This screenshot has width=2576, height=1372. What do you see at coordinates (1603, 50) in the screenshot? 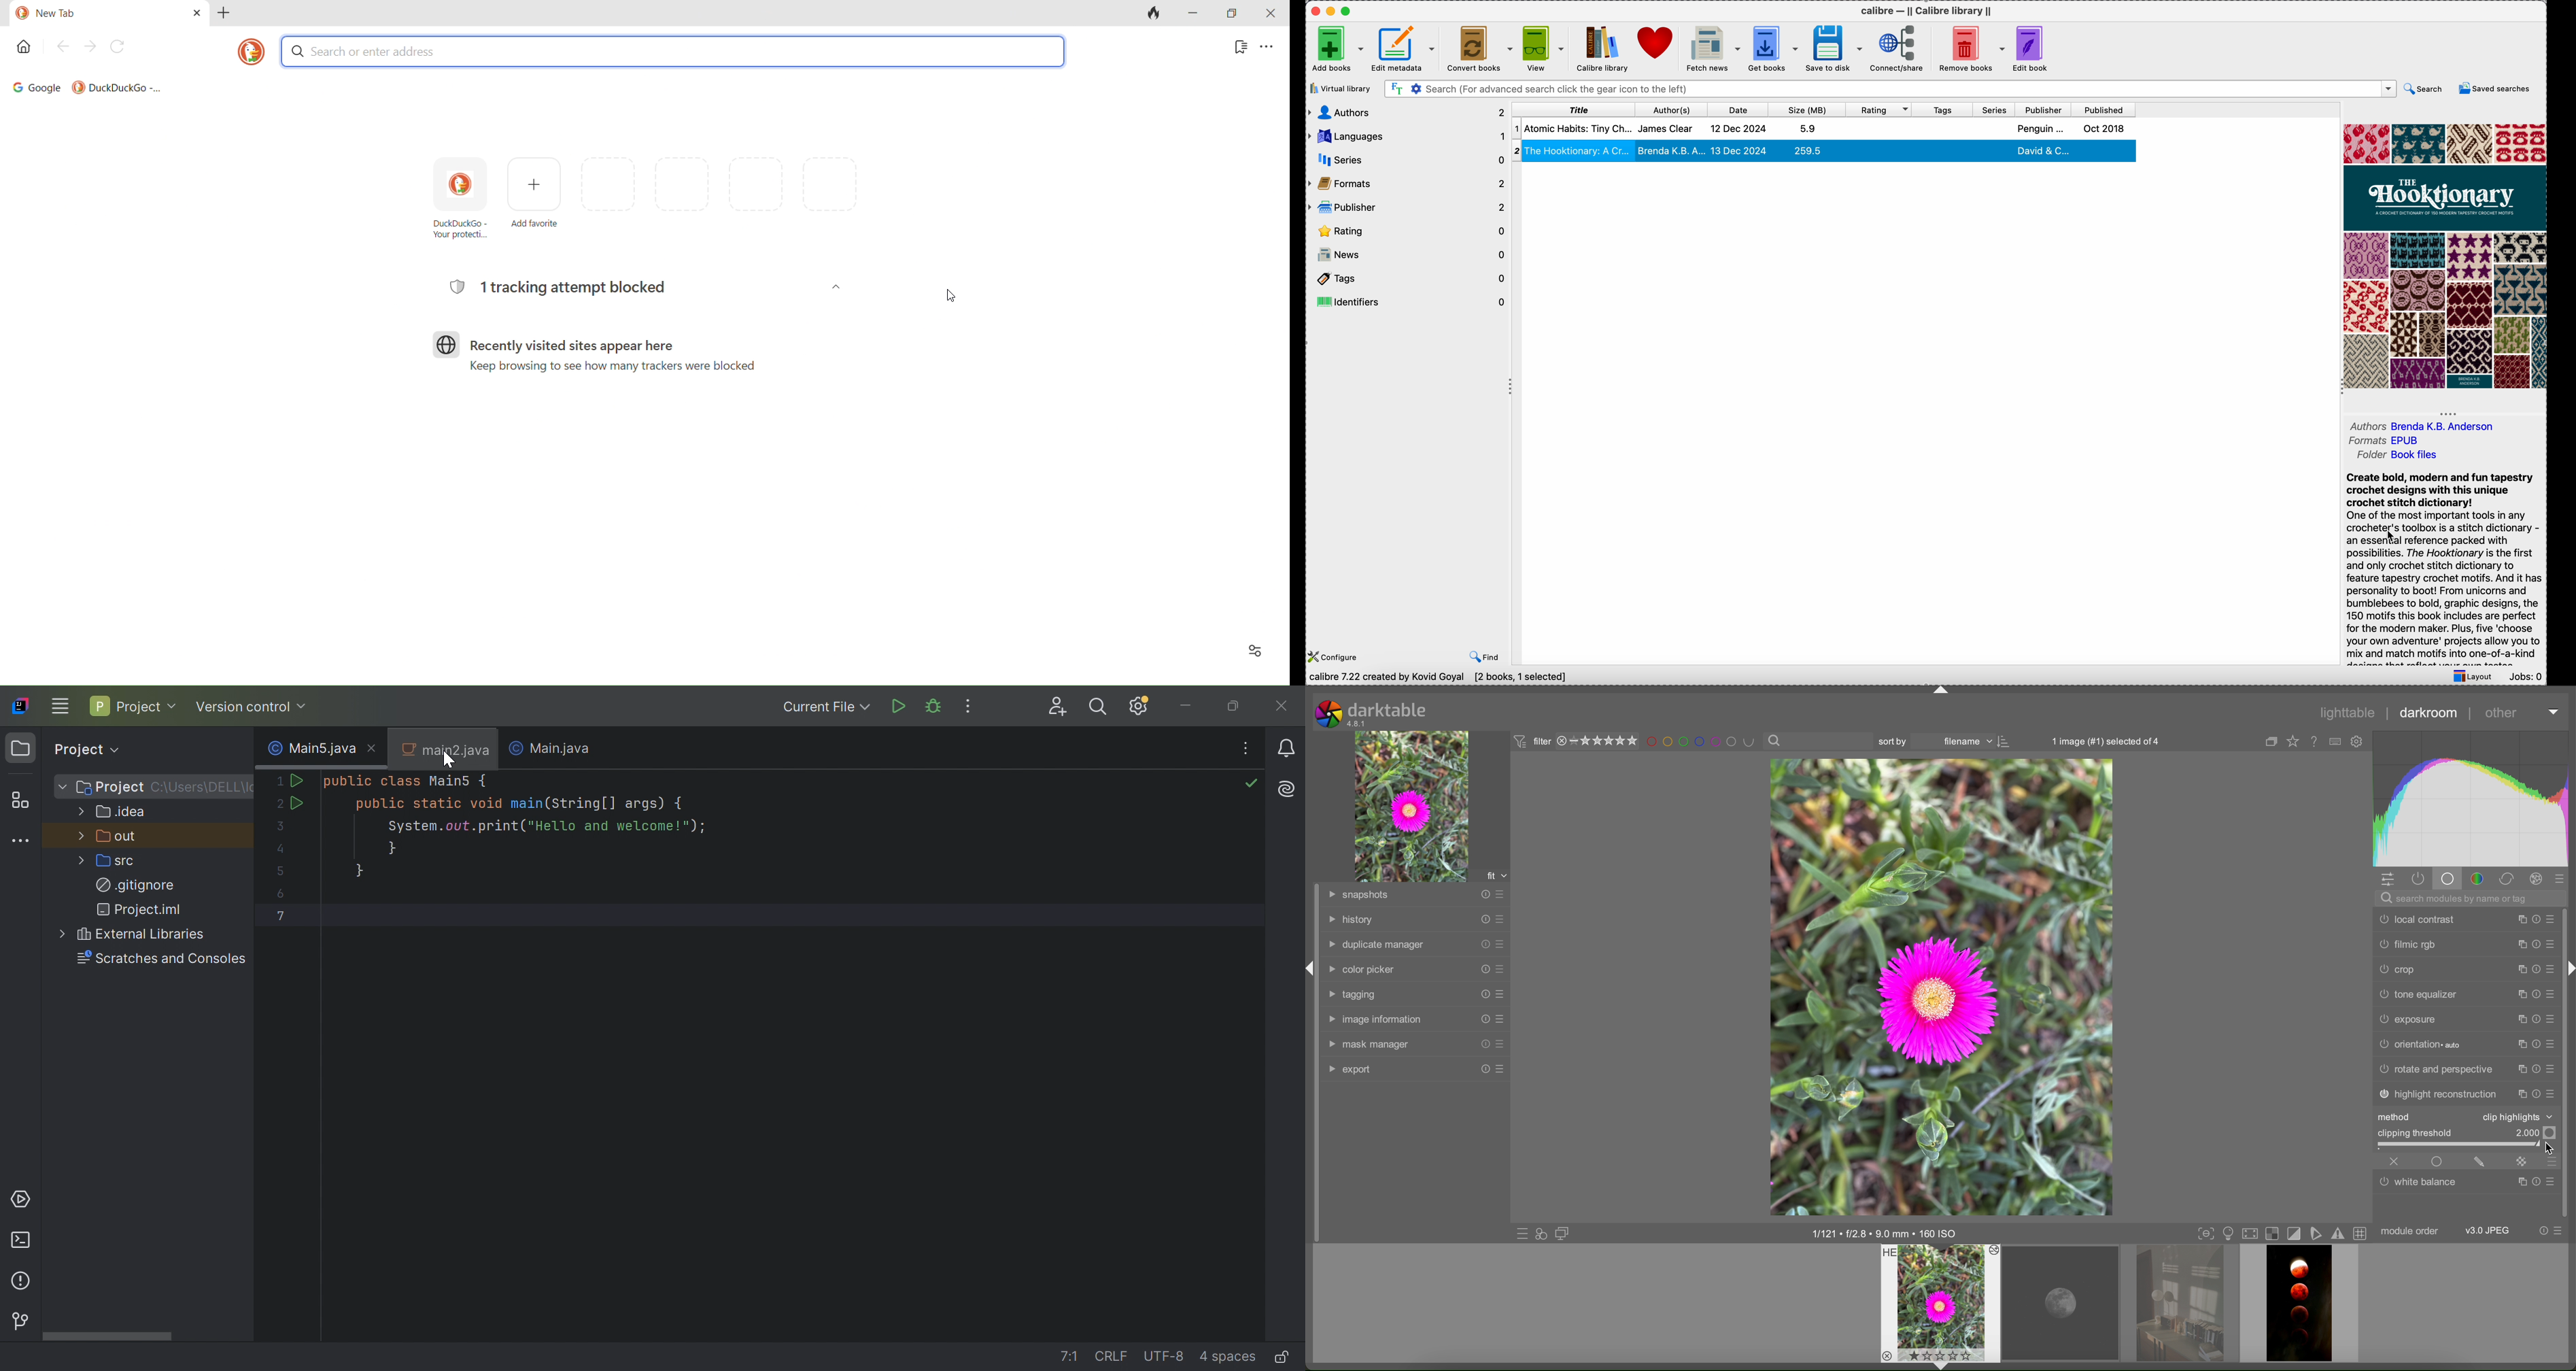
I see `Calibre library` at bounding box center [1603, 50].